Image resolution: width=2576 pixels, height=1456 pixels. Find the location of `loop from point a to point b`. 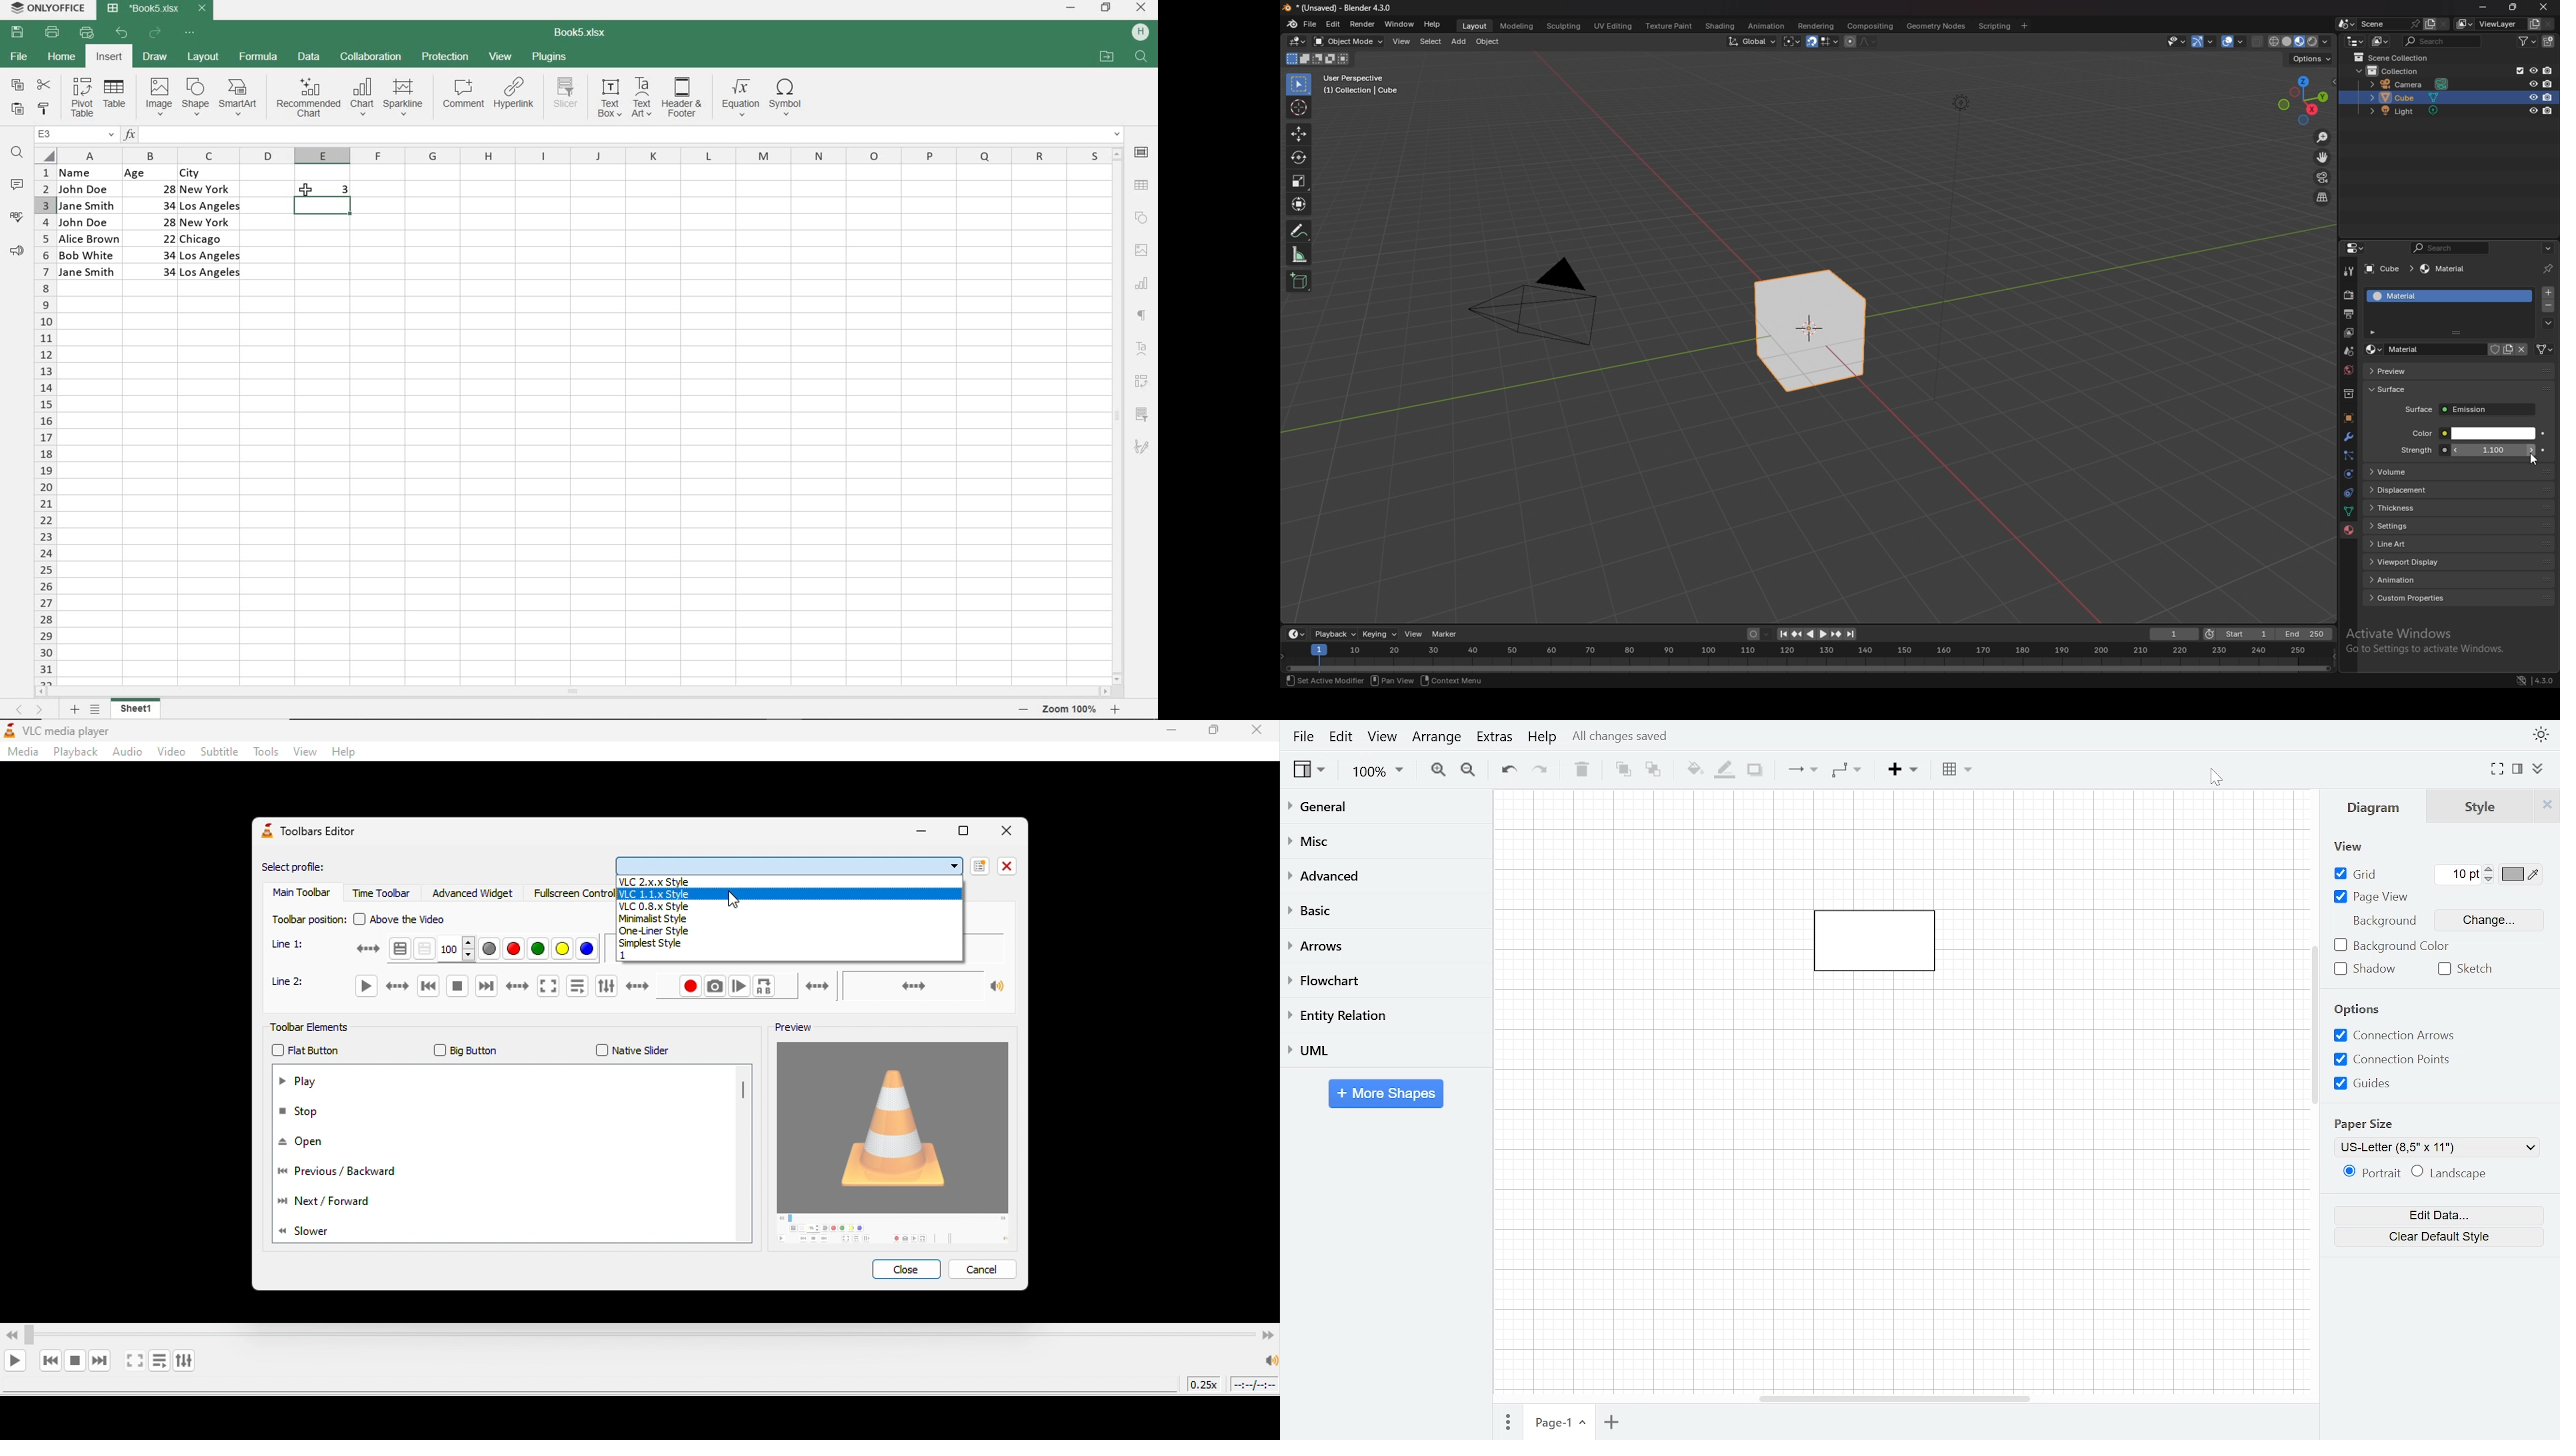

loop from point a to point b is located at coordinates (793, 988).